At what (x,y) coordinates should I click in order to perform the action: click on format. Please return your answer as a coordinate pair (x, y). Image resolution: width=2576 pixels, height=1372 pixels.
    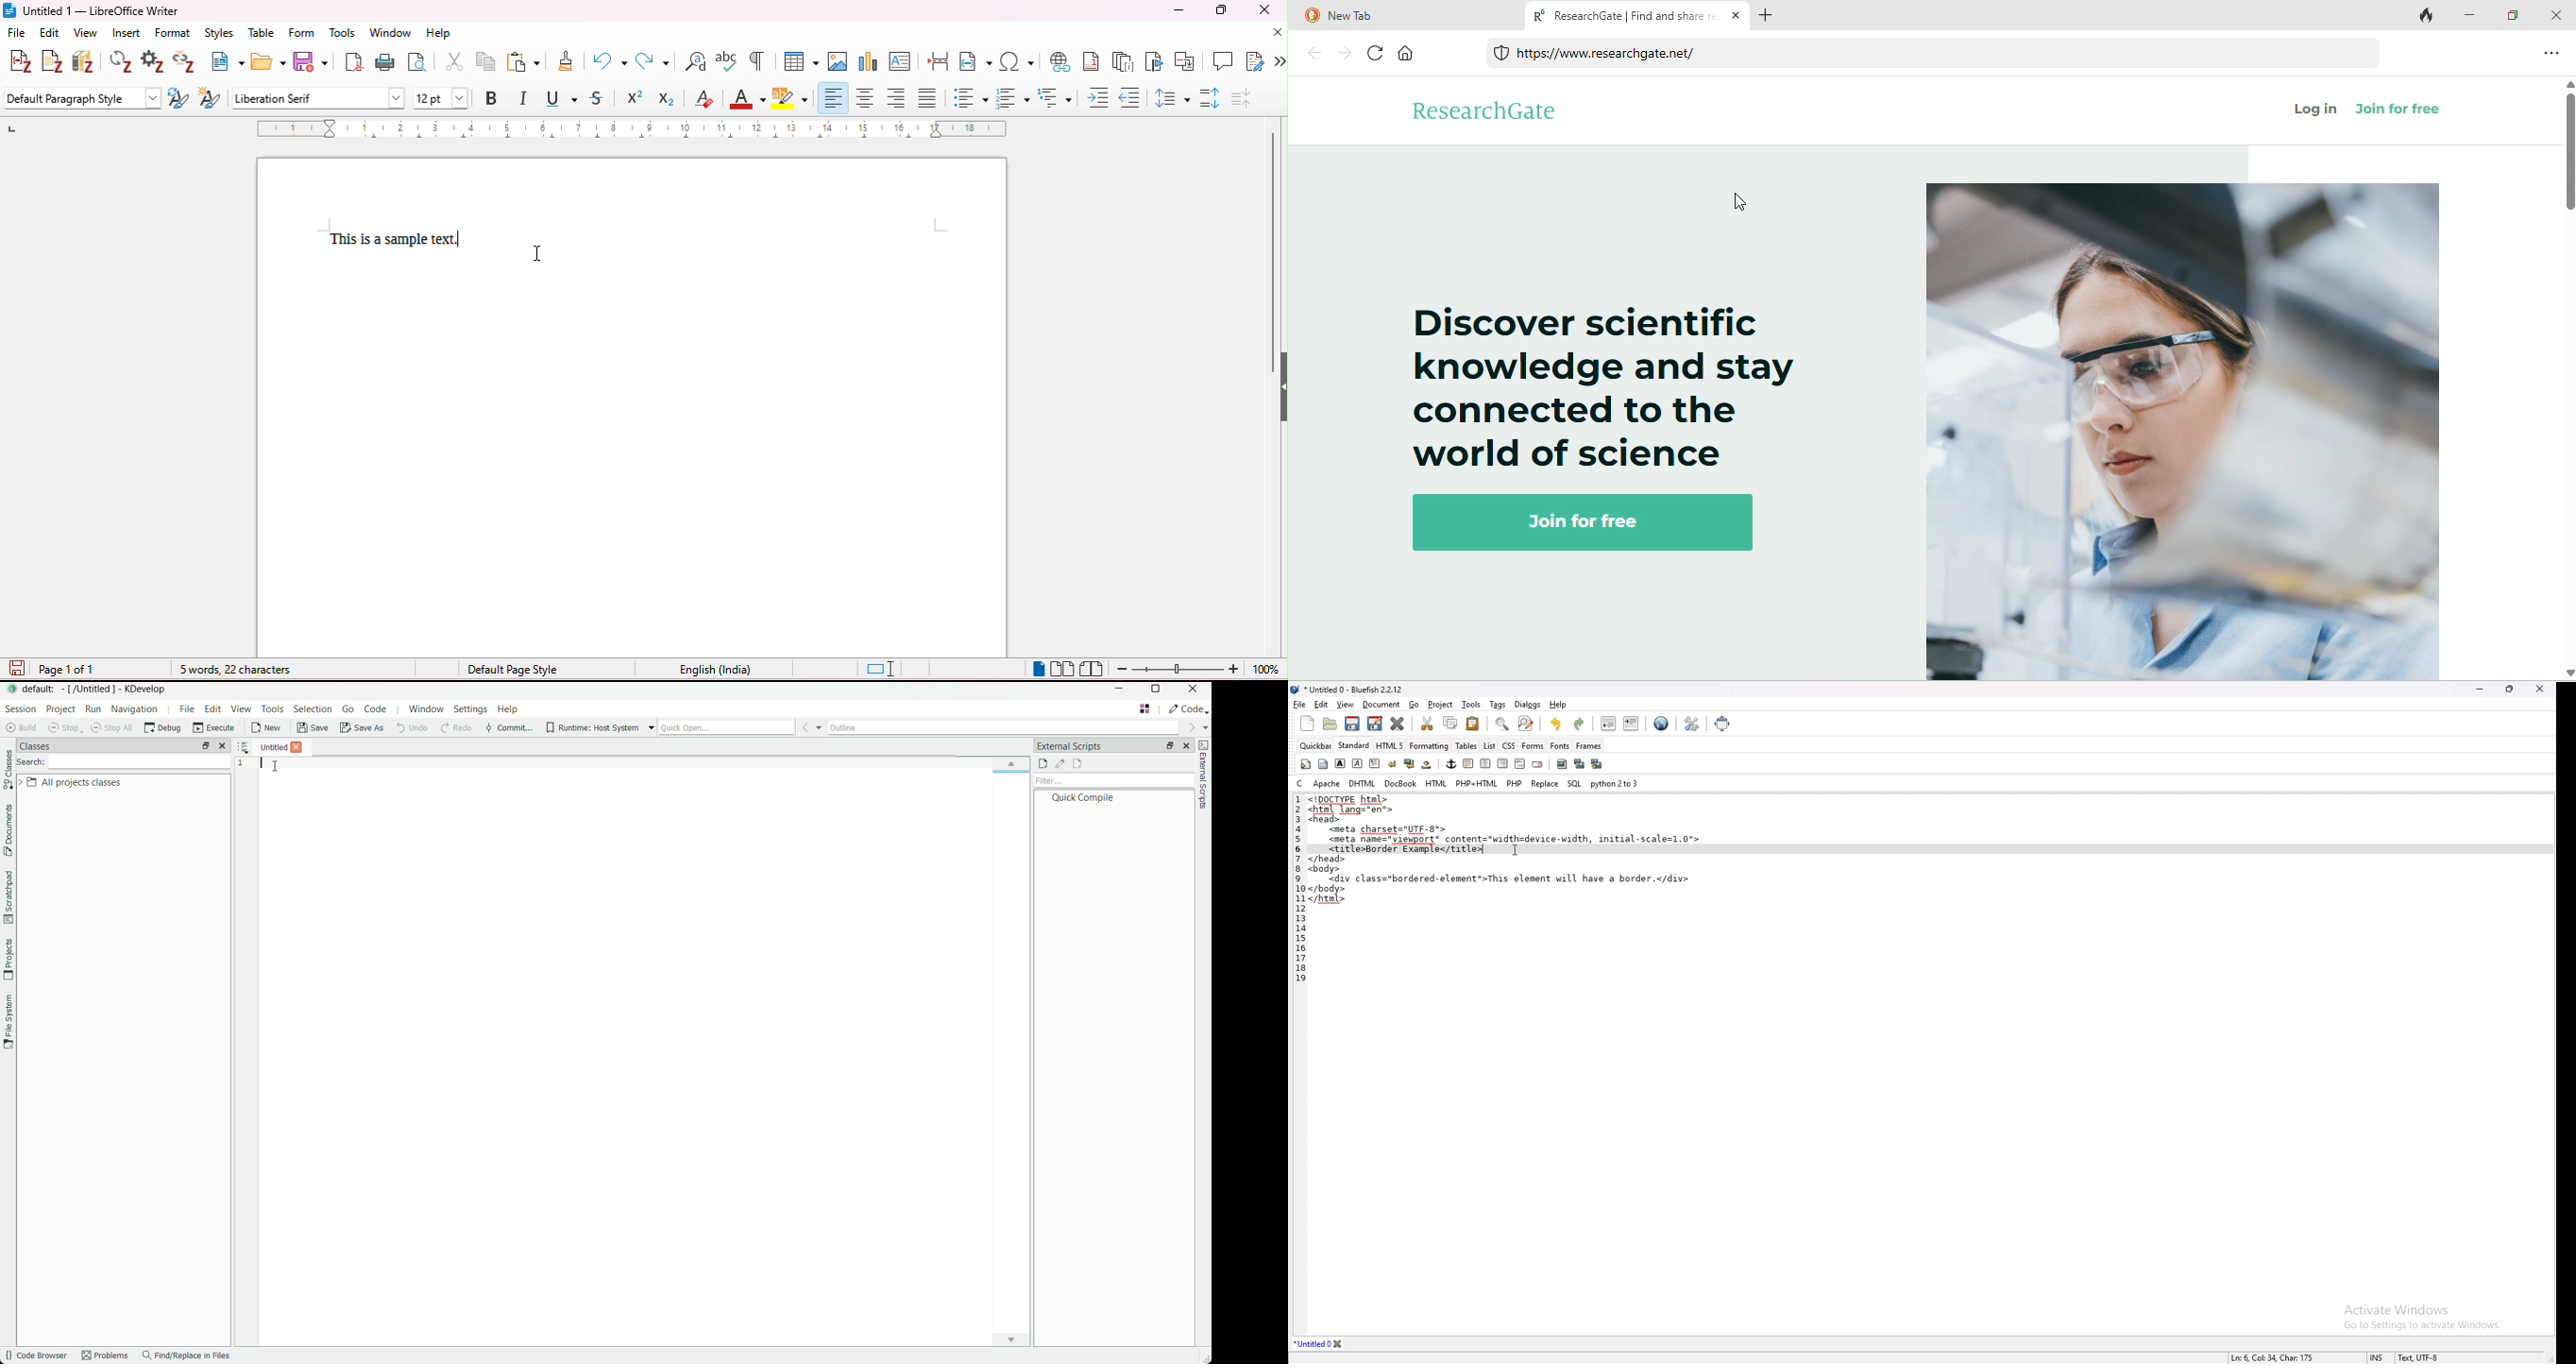
    Looking at the image, I should click on (173, 34).